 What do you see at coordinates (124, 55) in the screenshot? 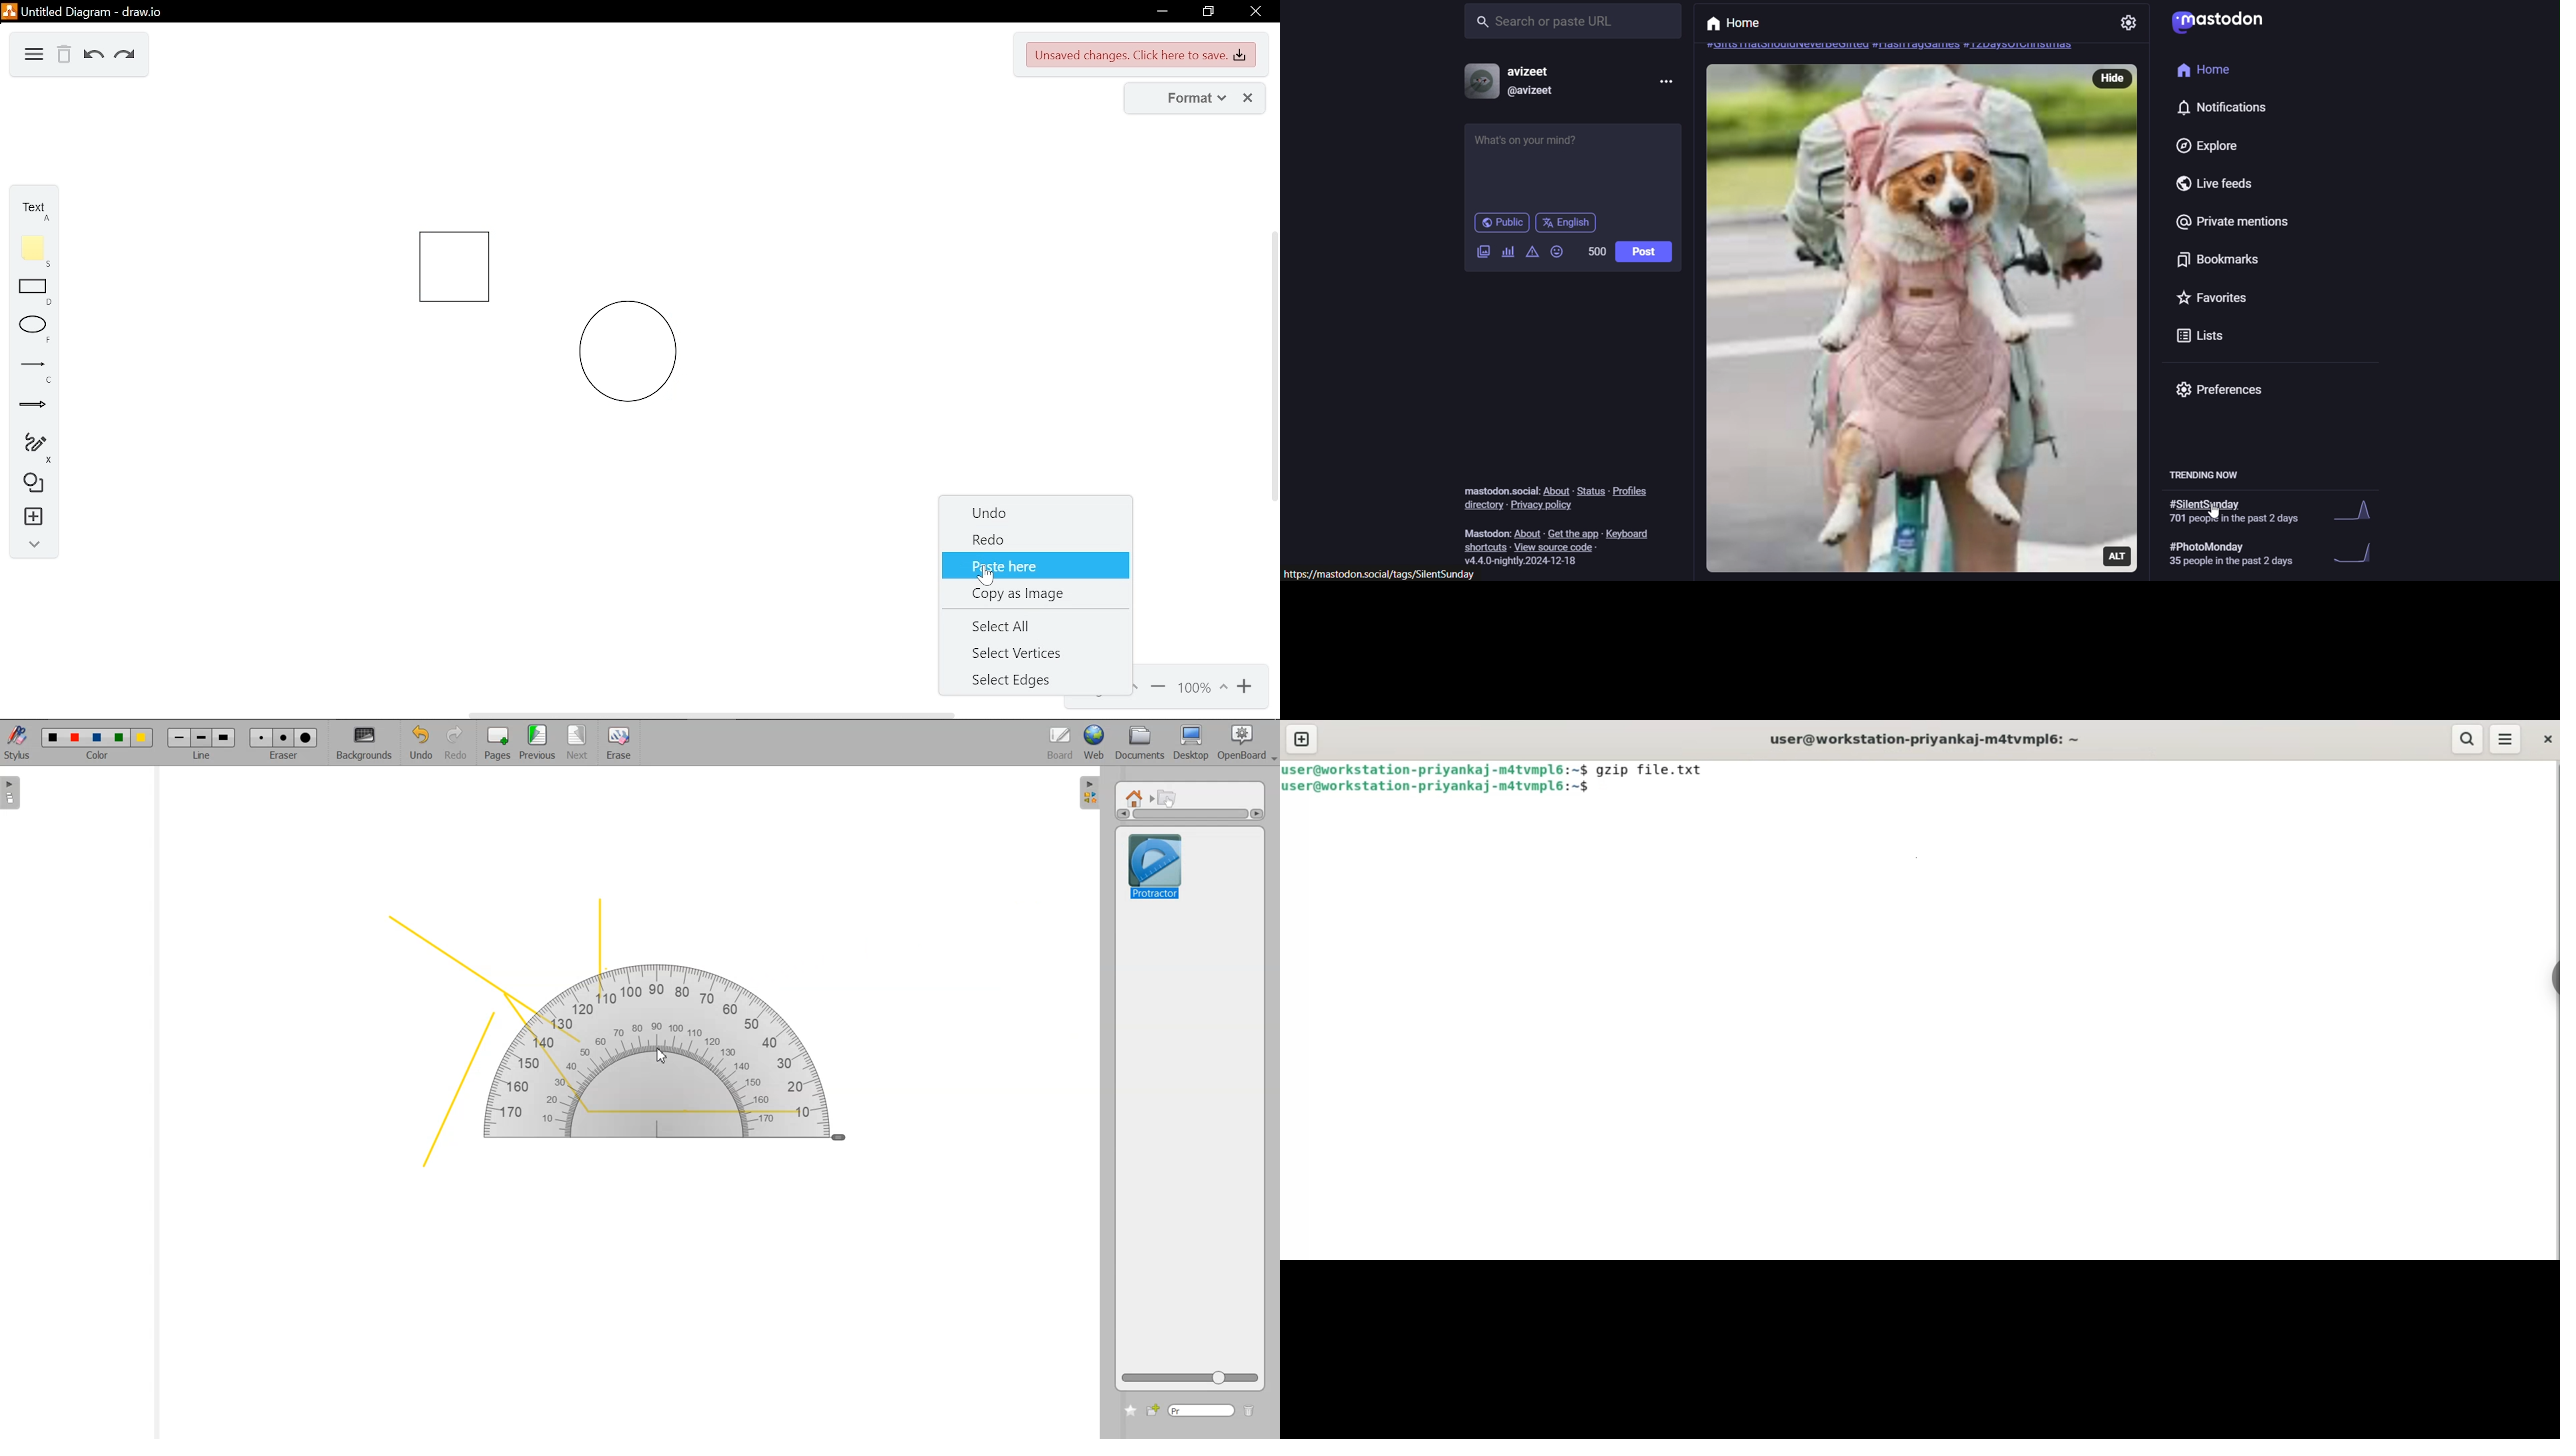
I see `redo` at bounding box center [124, 55].